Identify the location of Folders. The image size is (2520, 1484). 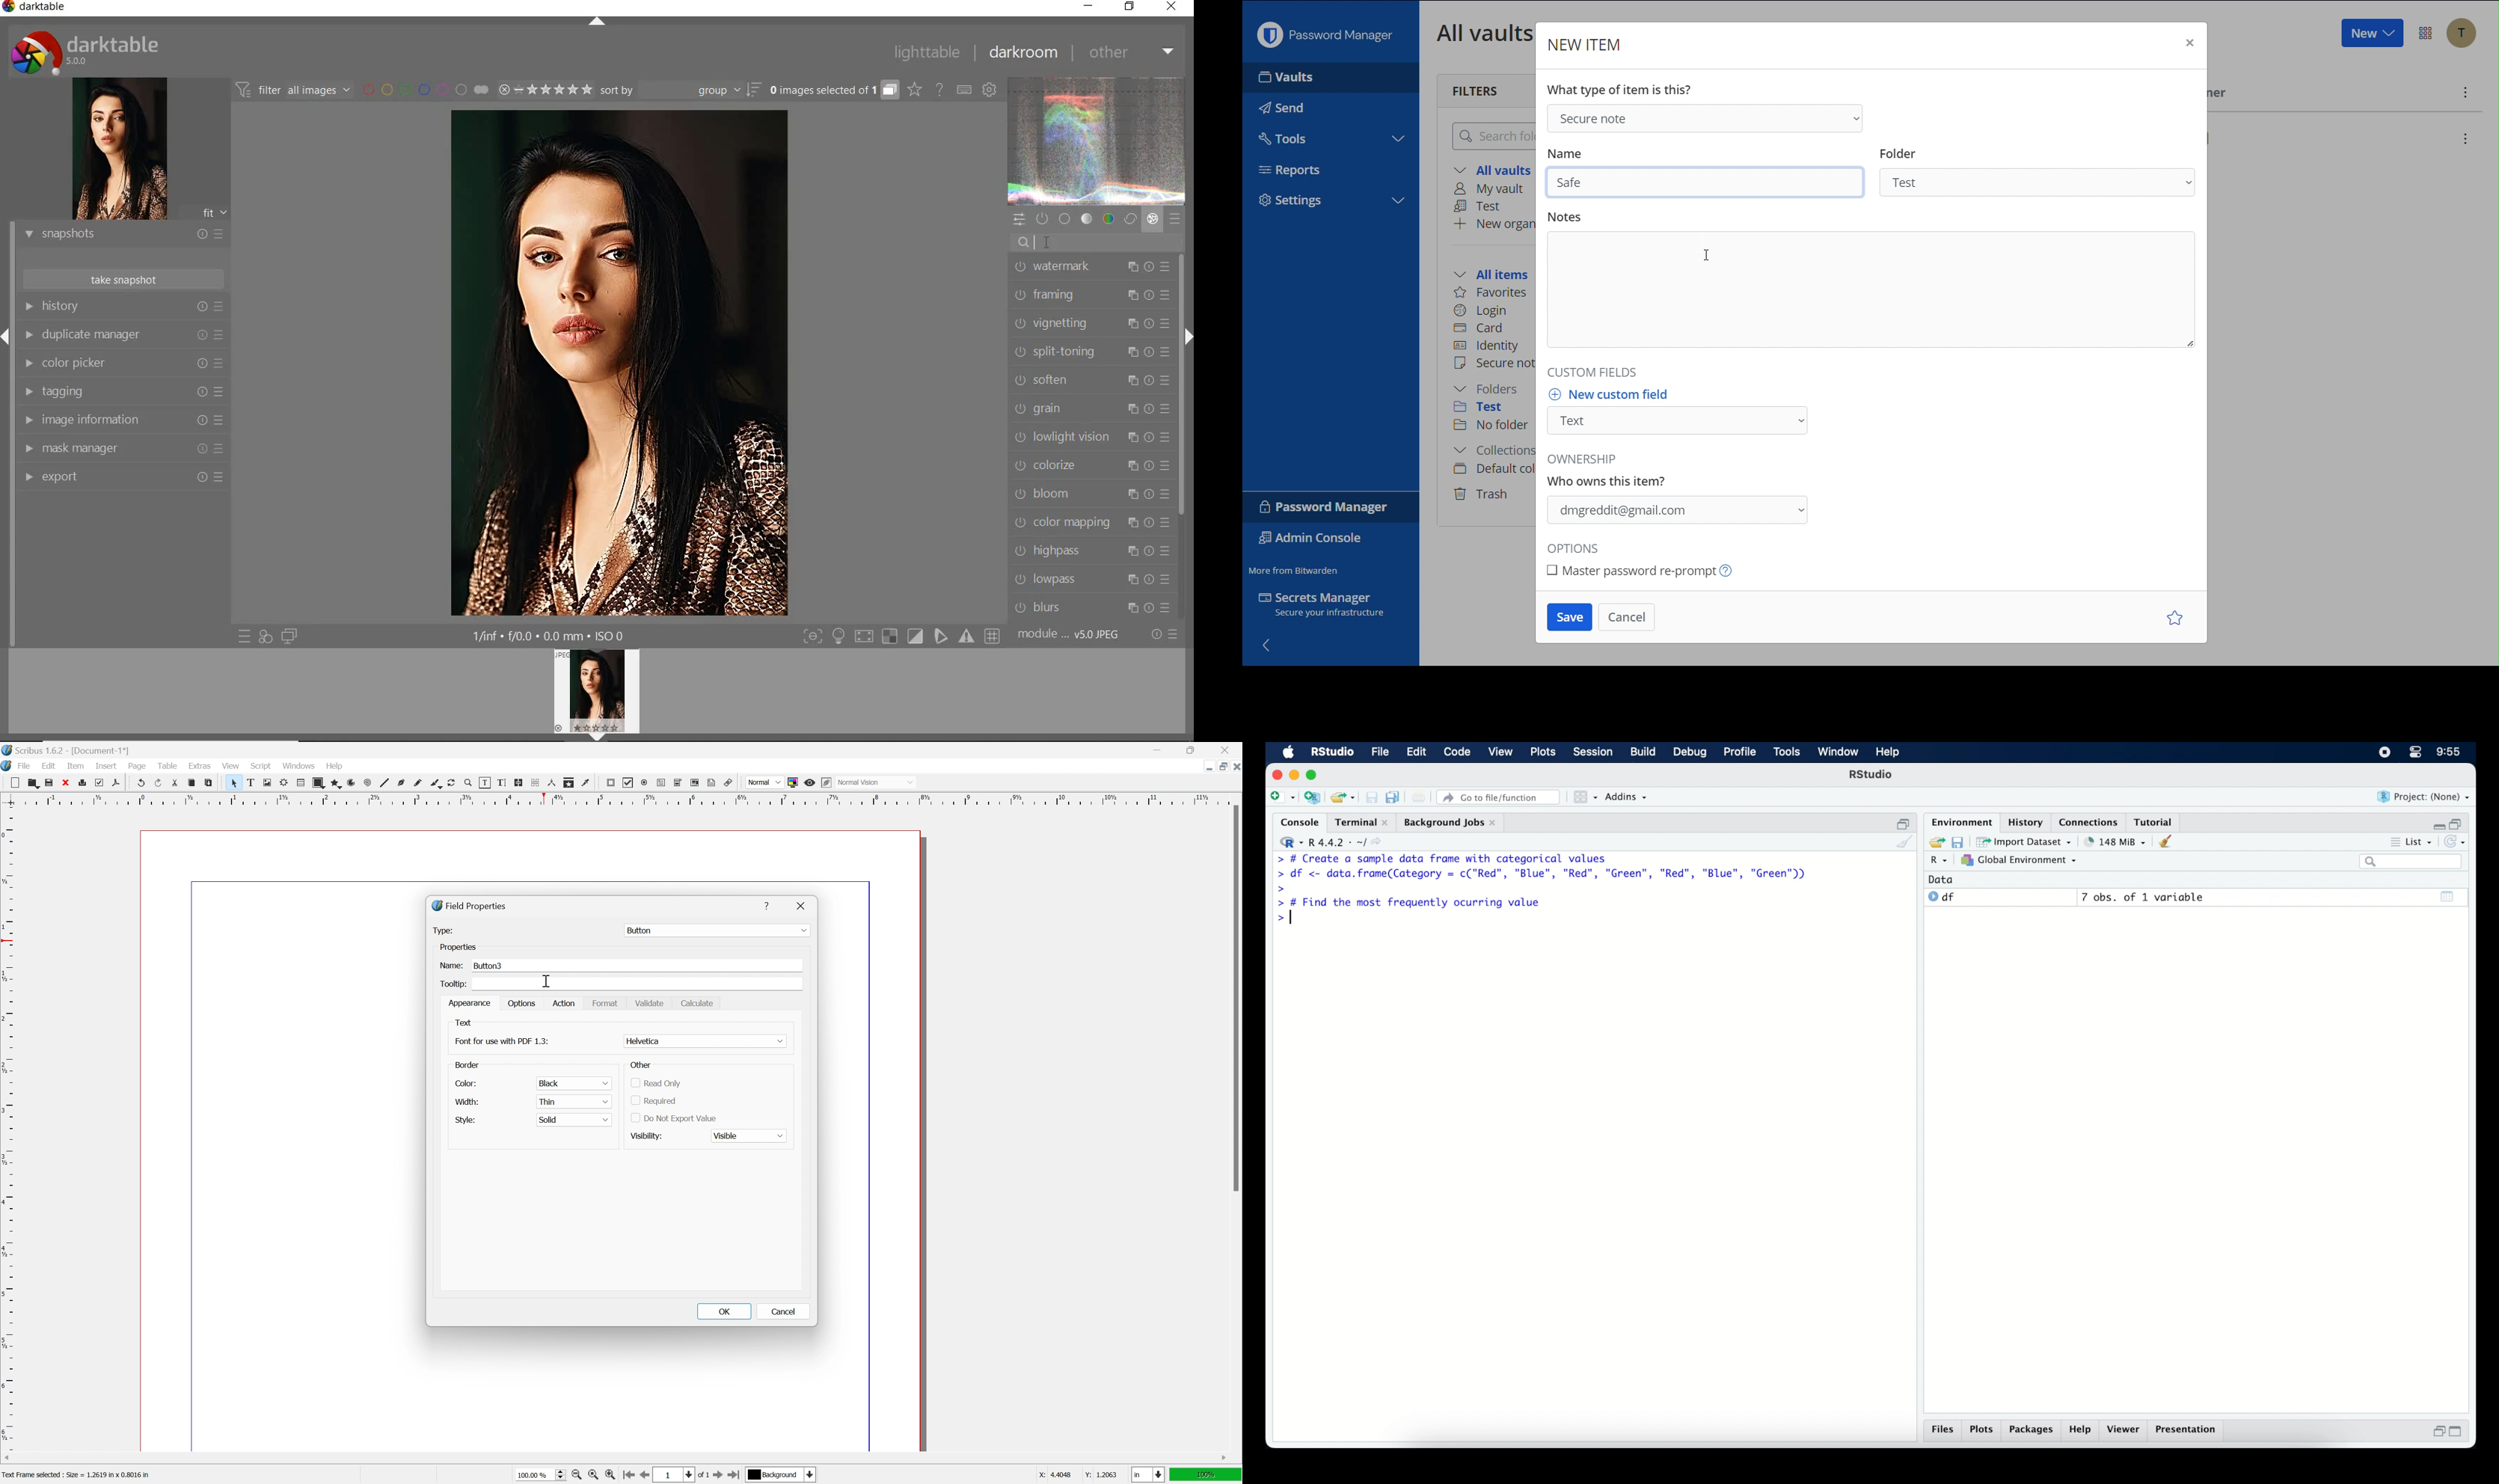
(1489, 389).